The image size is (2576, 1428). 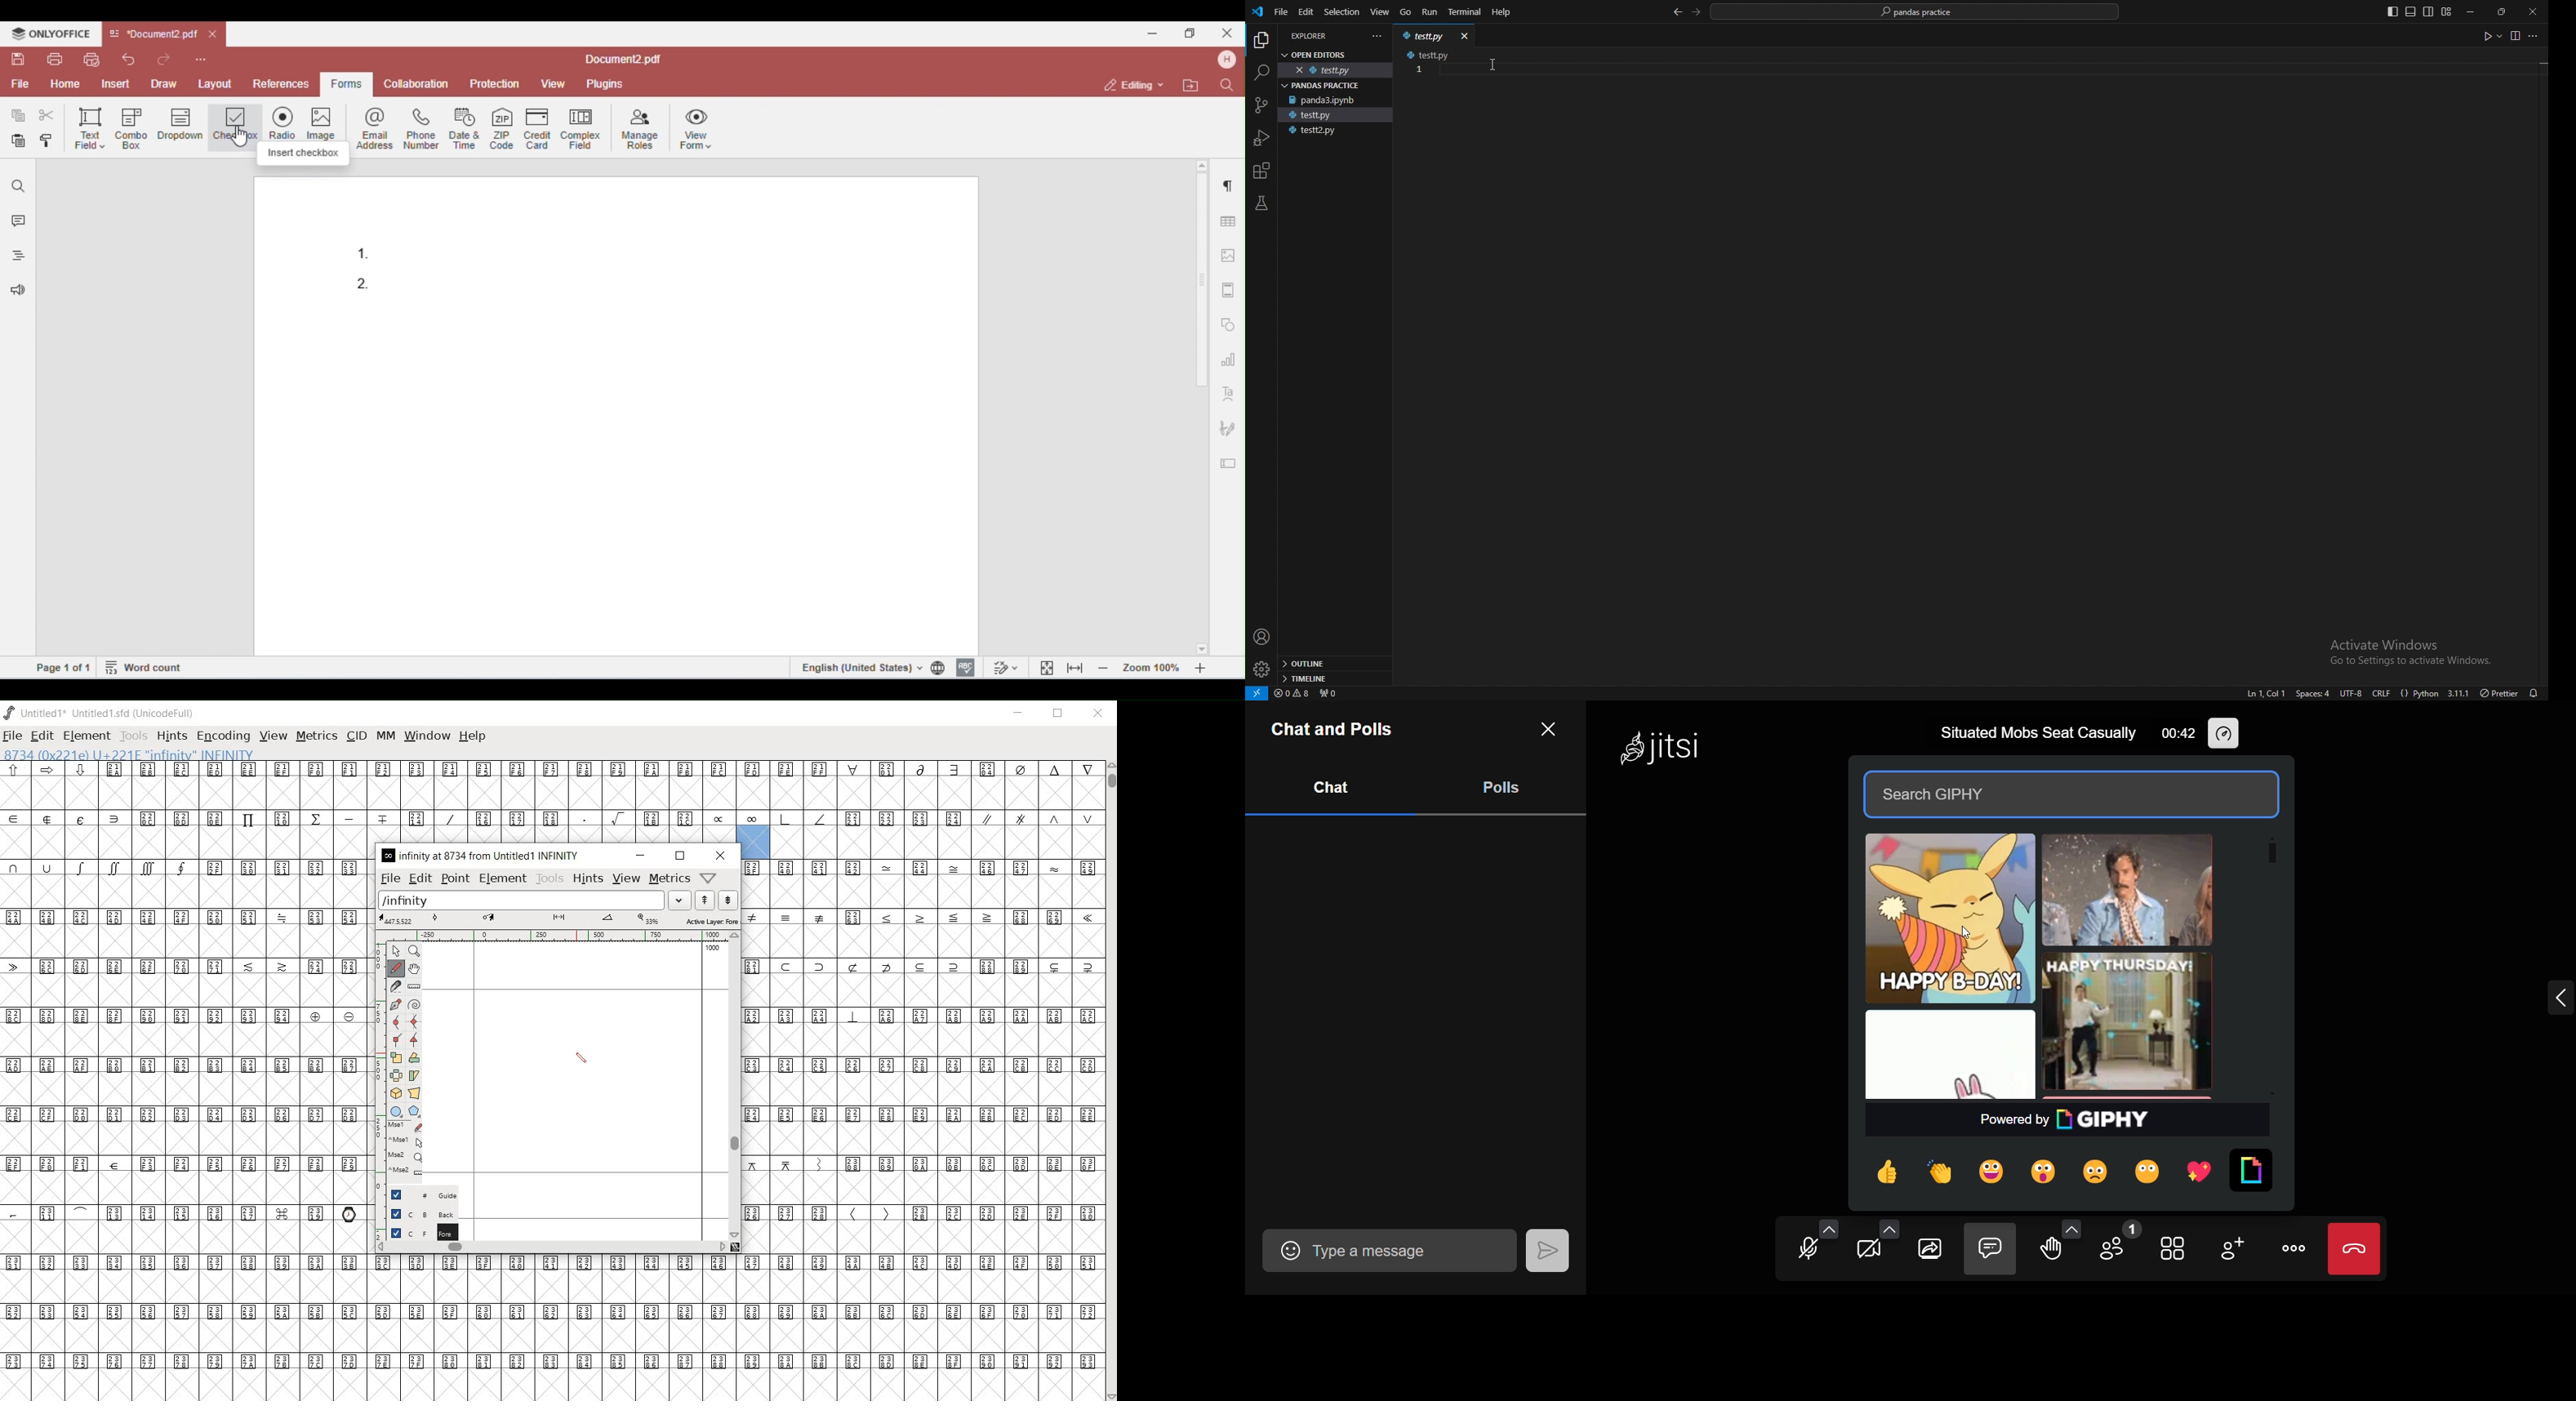 I want to click on background, so click(x=417, y=1214).